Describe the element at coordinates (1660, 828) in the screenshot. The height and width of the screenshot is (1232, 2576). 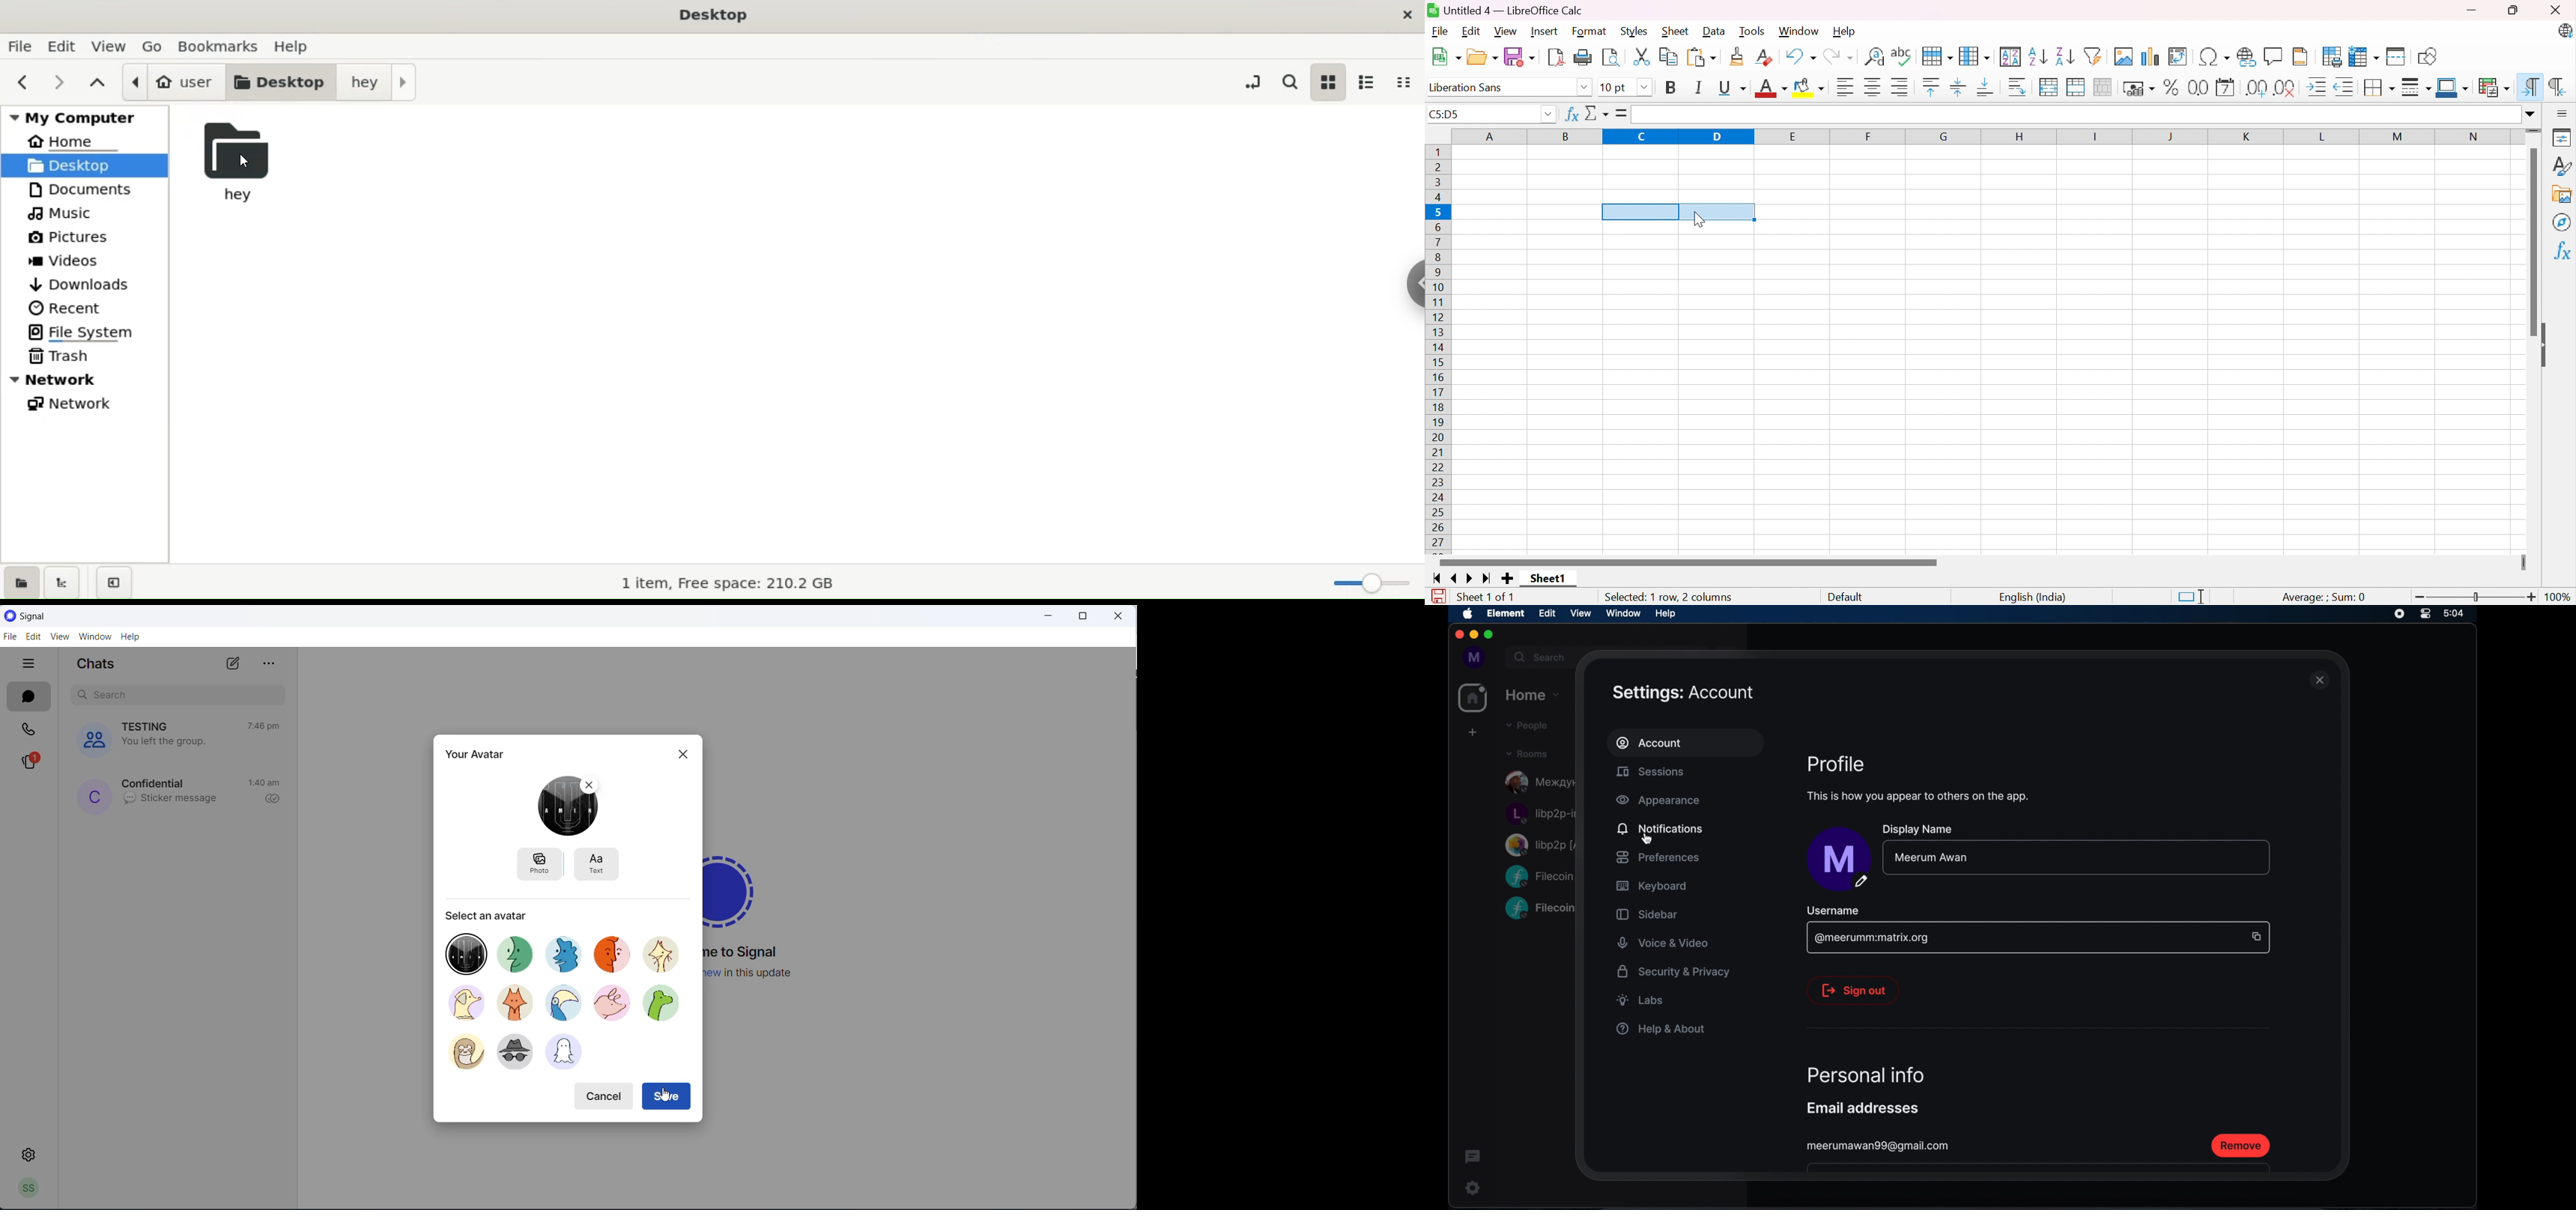
I see `notifications` at that location.